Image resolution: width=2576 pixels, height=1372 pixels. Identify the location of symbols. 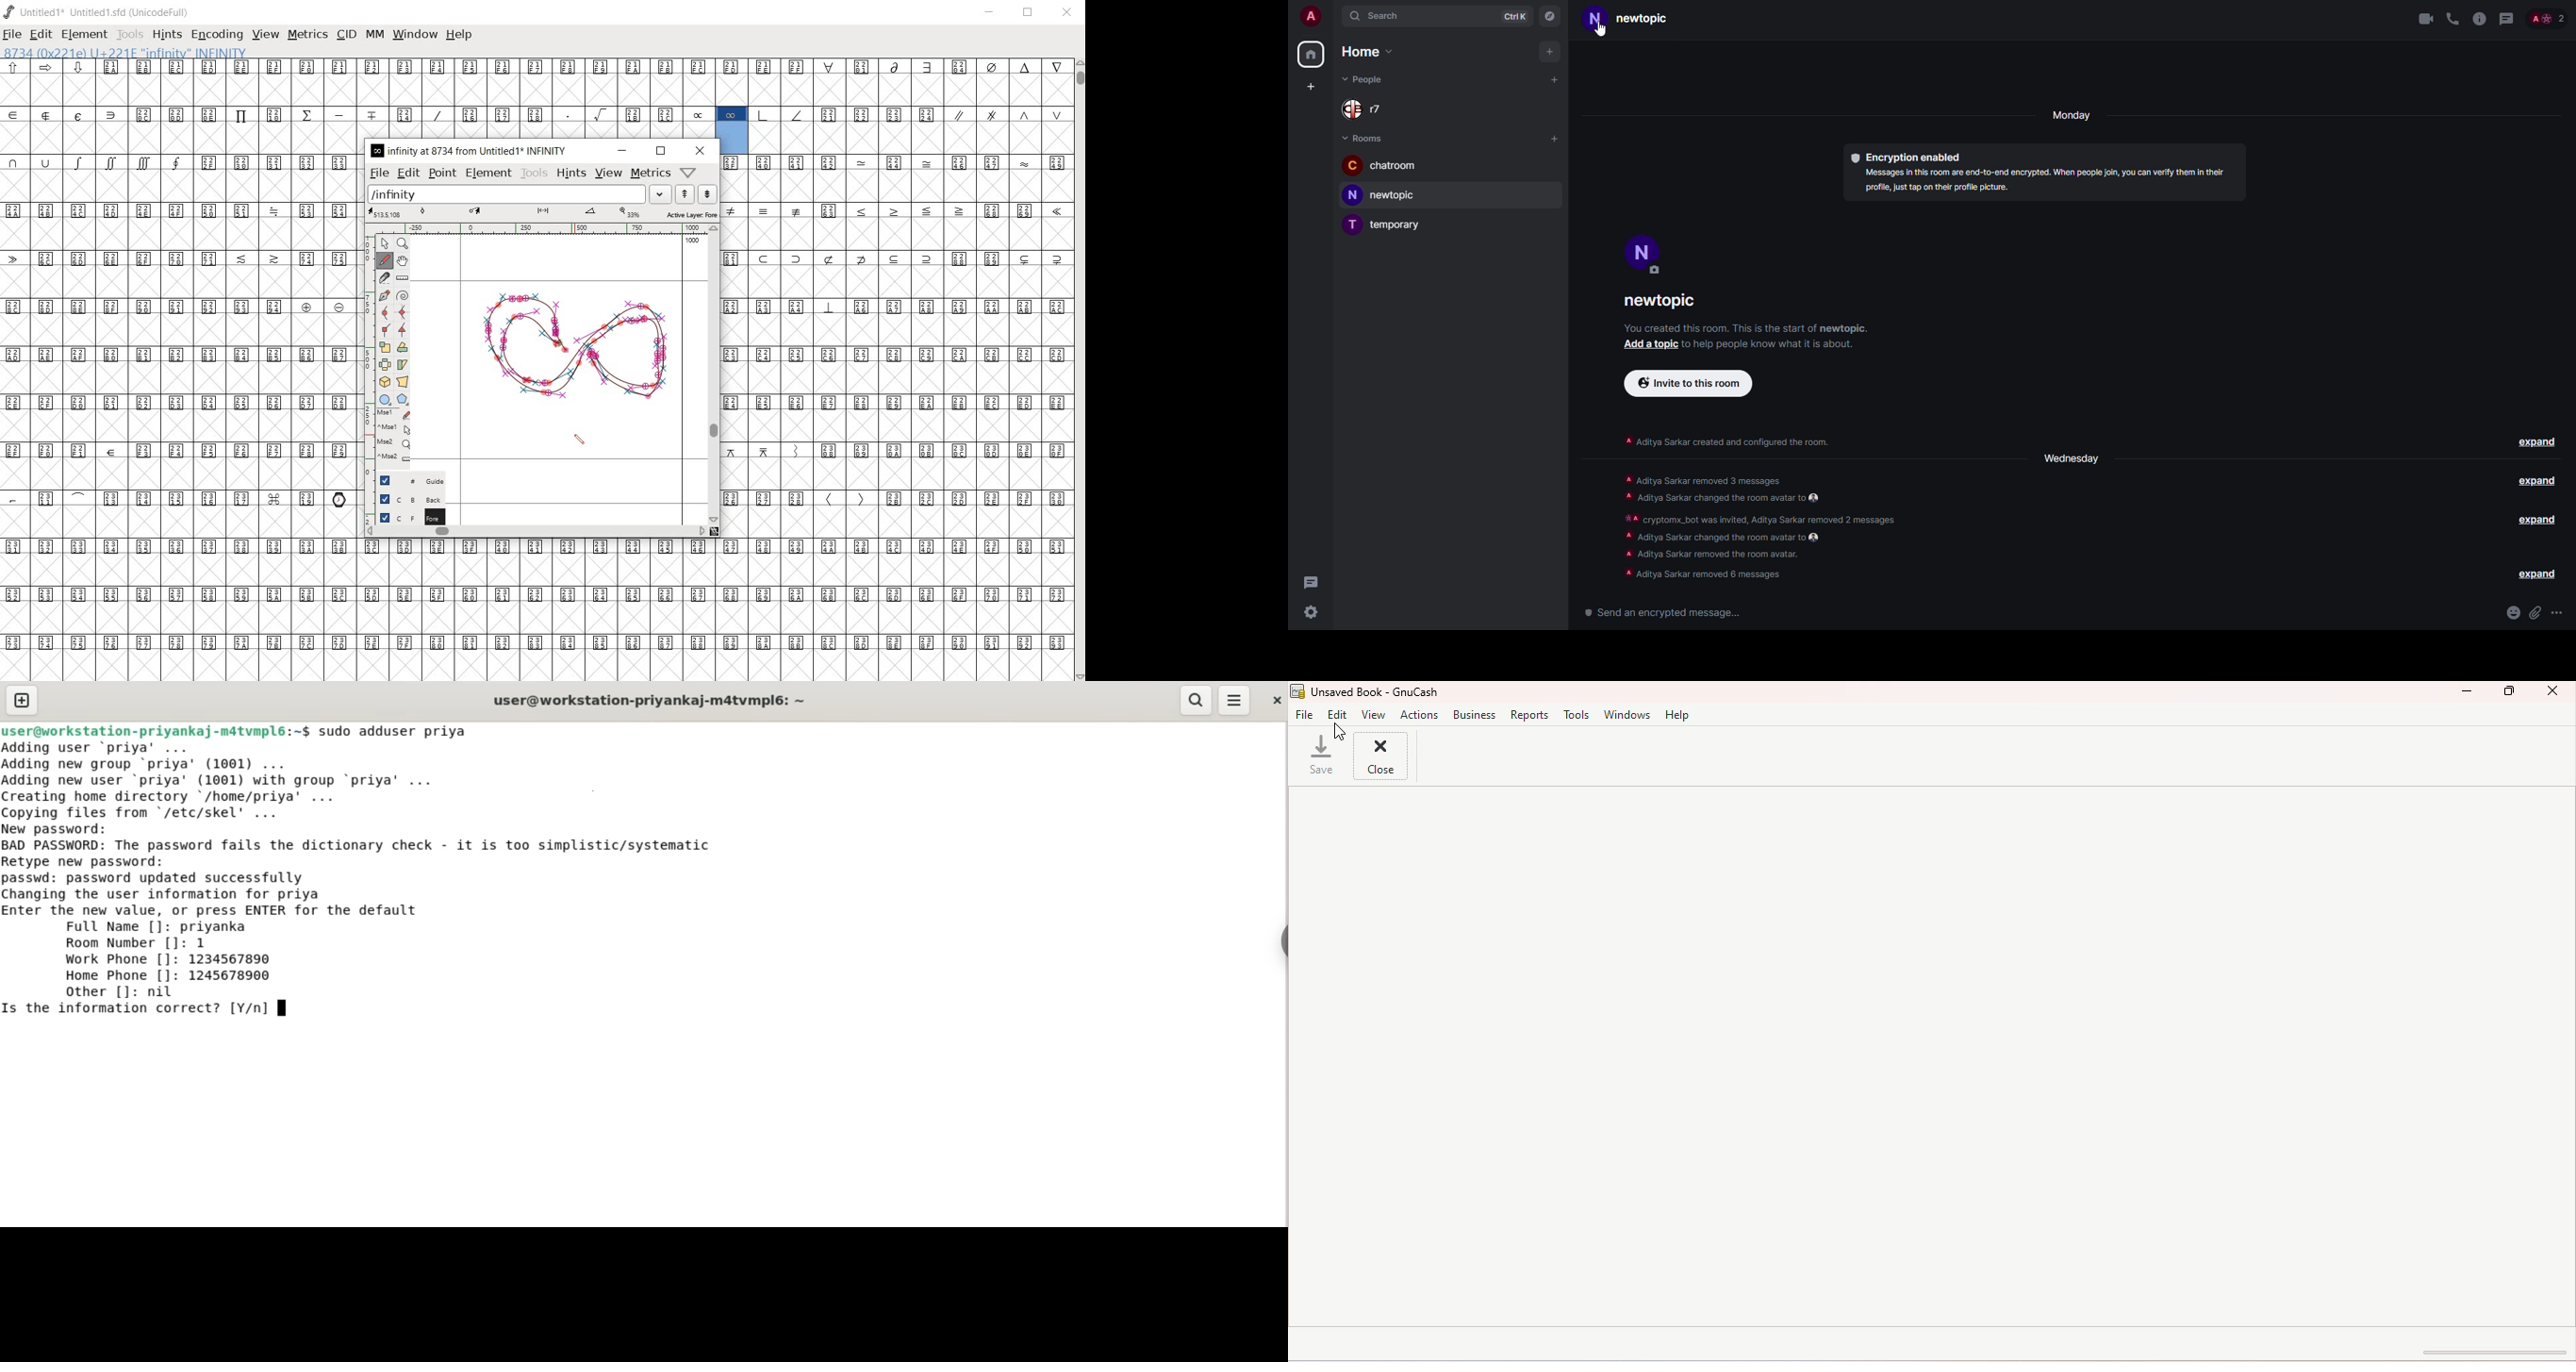
(1008, 113).